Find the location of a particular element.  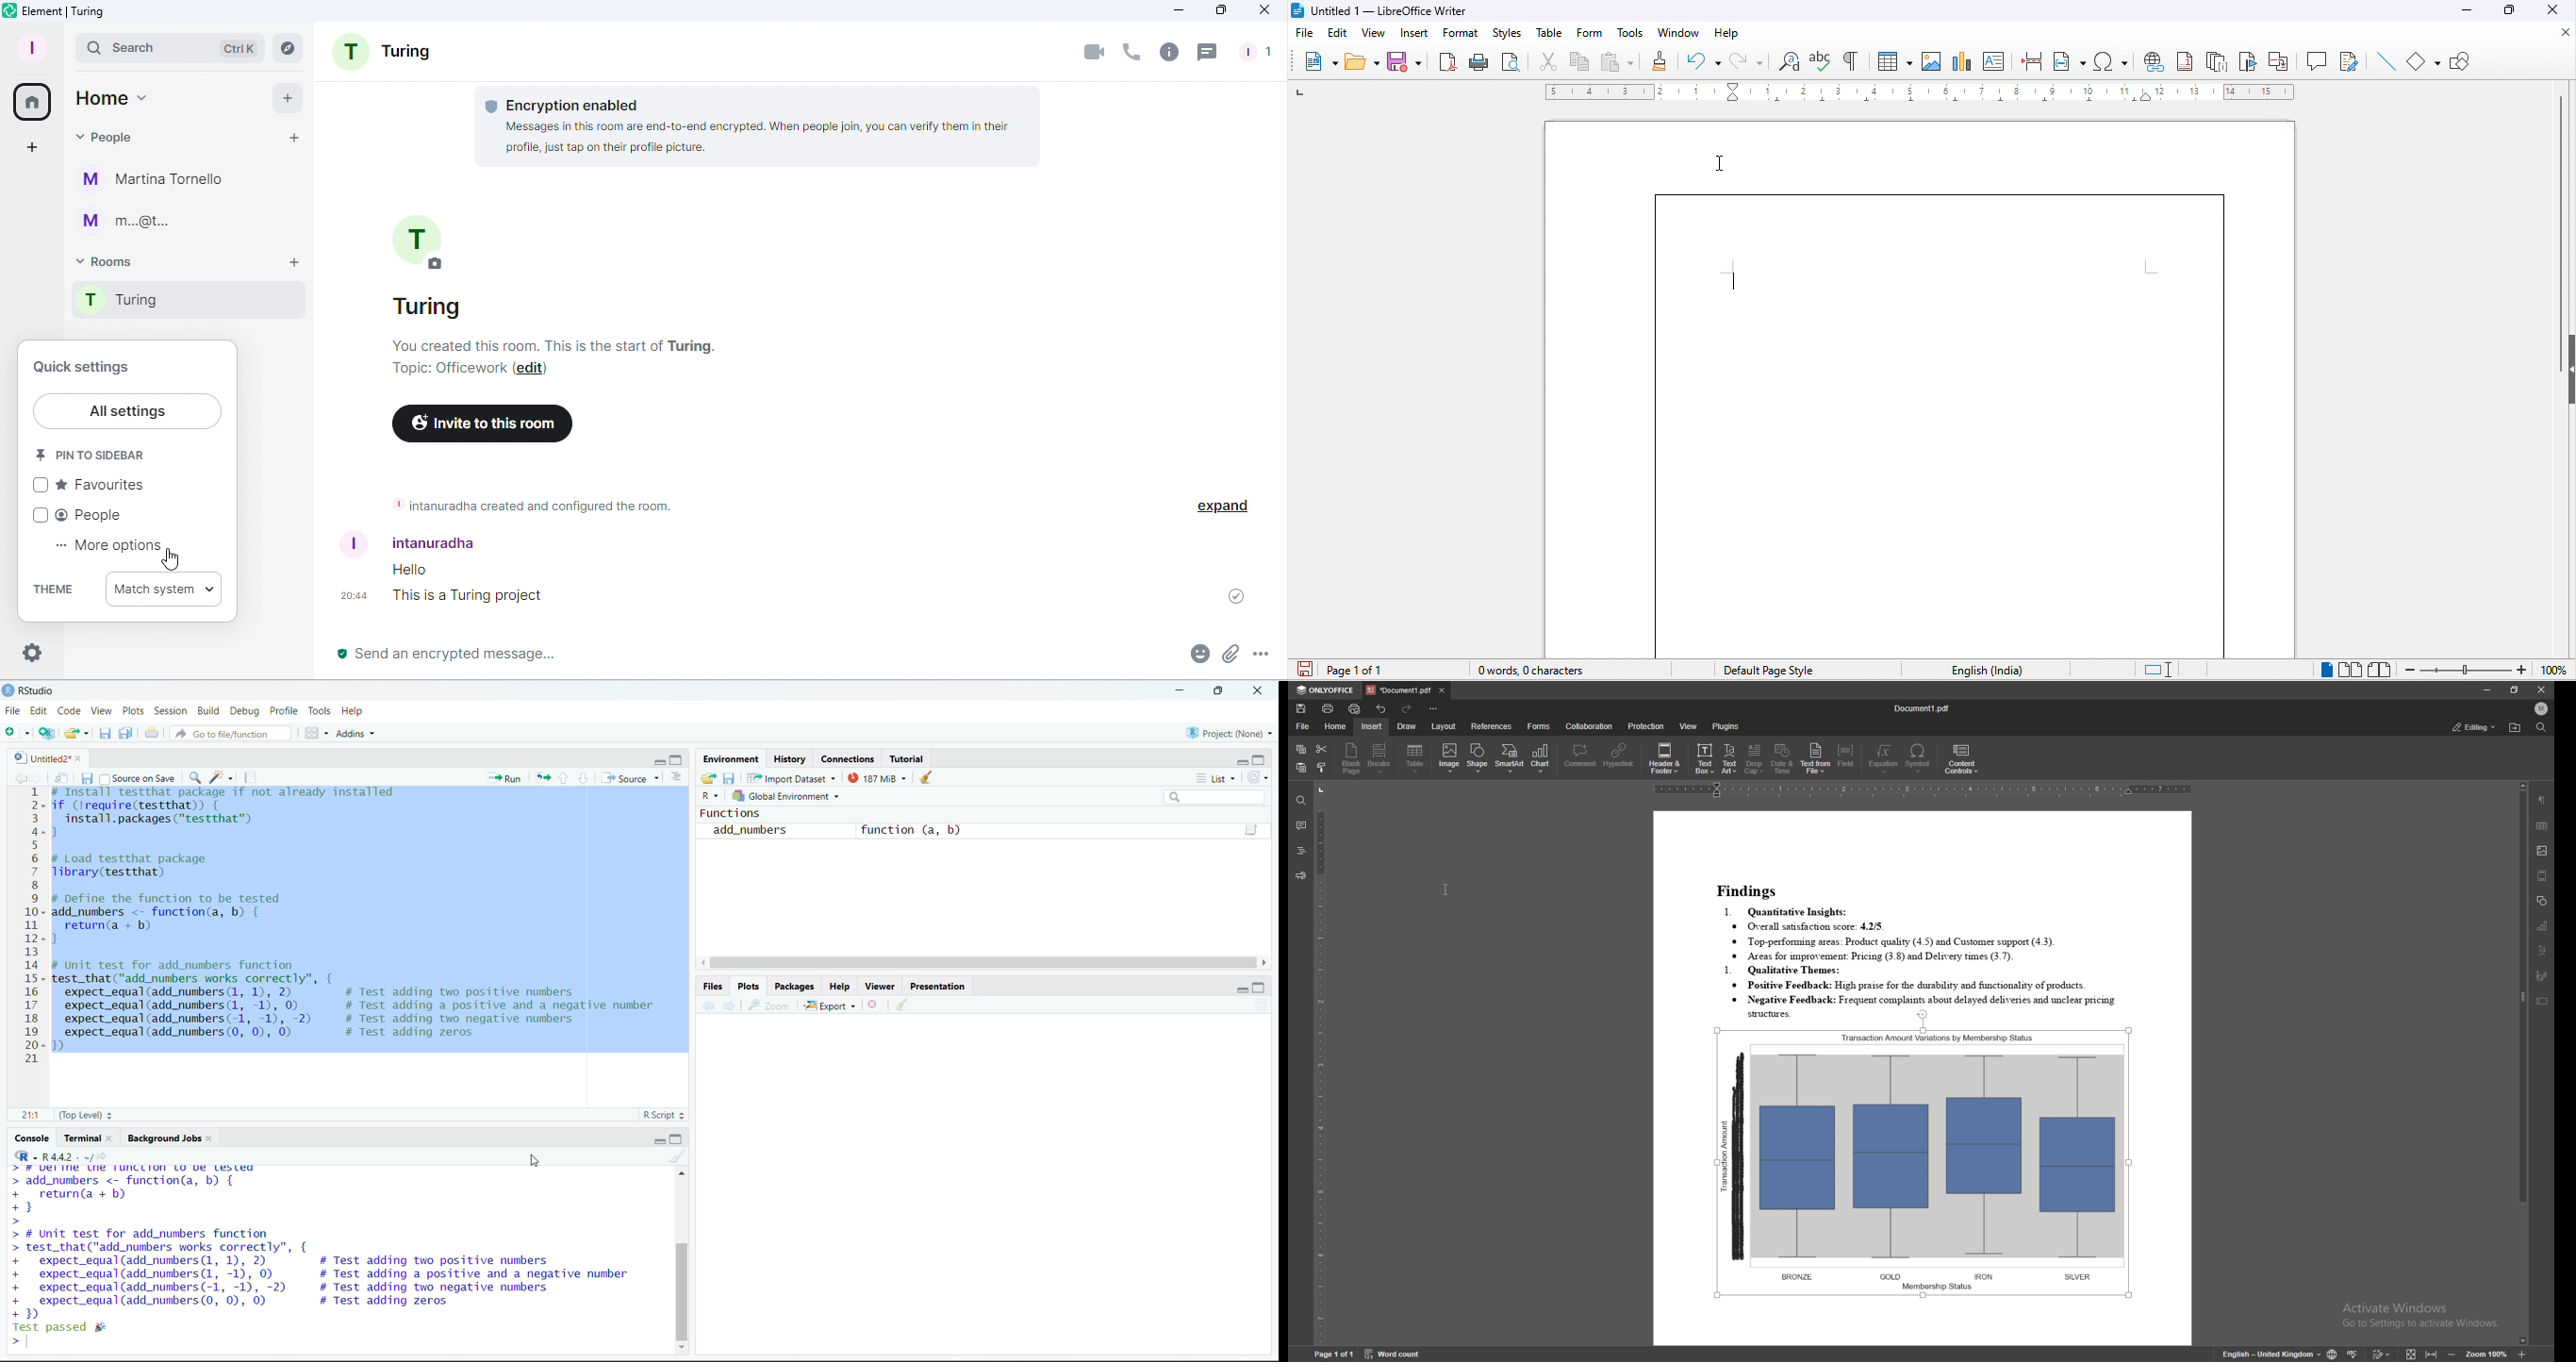

vertical scale is located at coordinates (1320, 1064).